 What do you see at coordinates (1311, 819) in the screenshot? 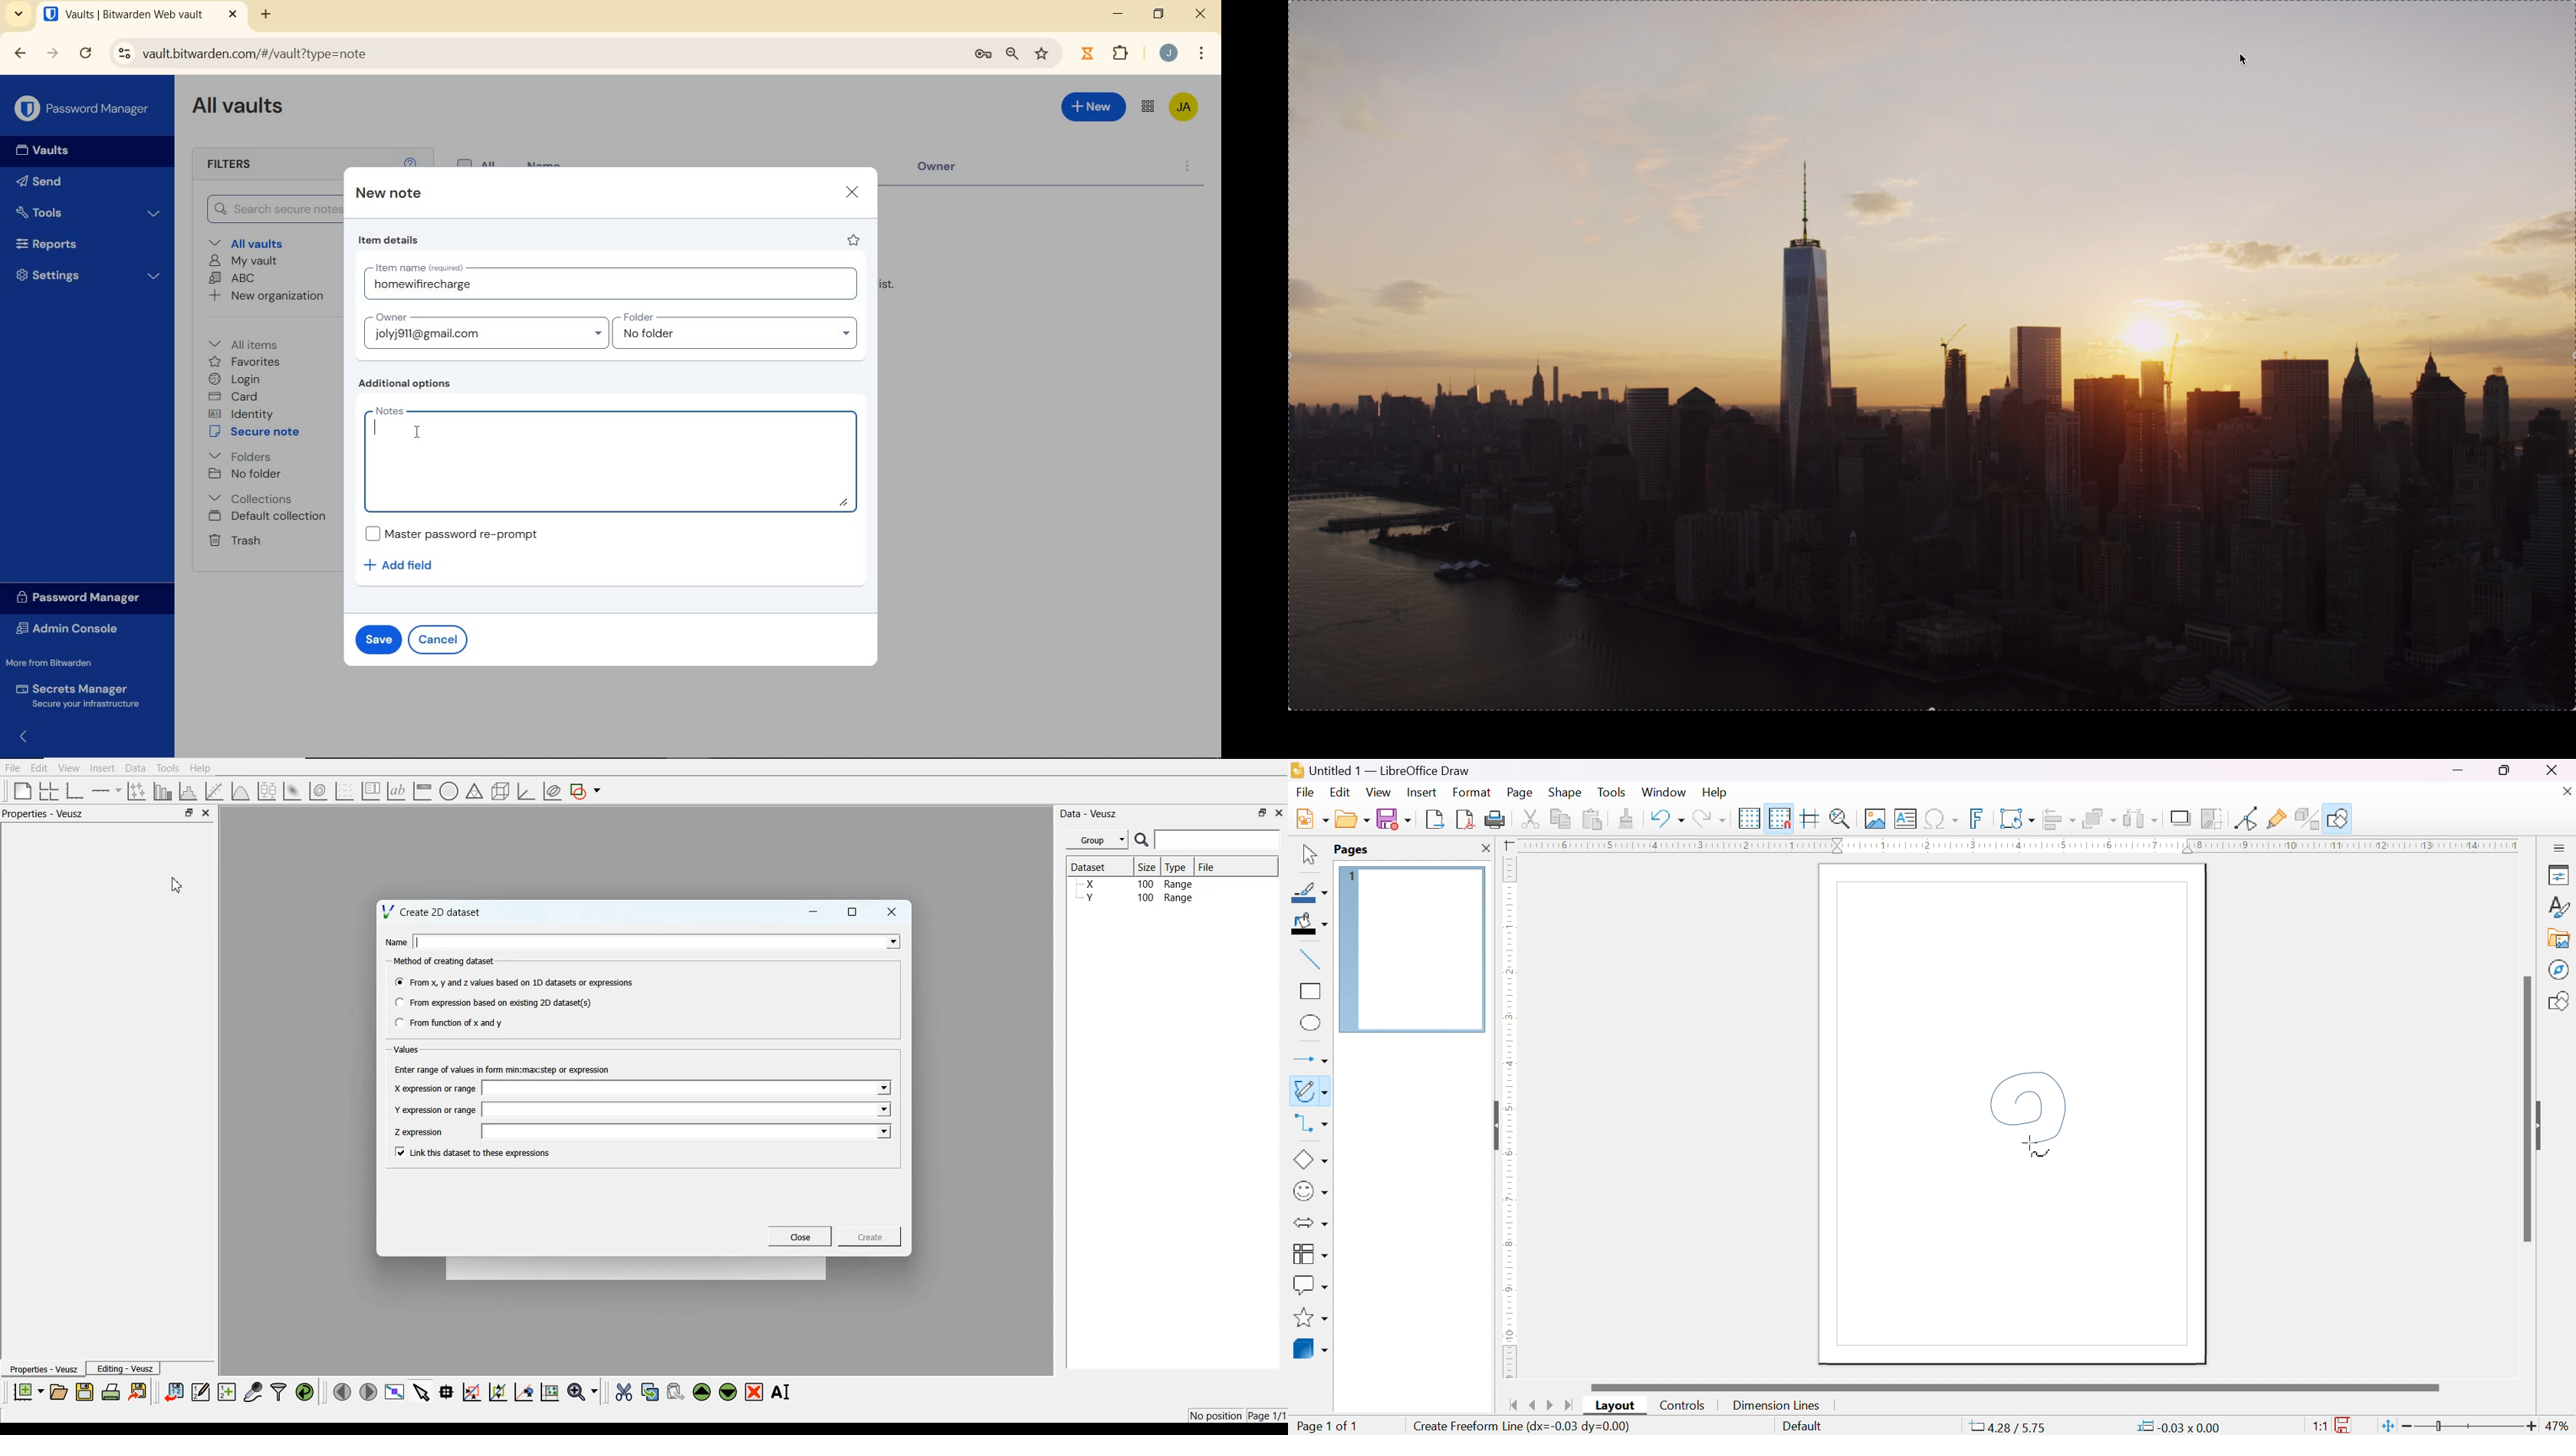
I see `new` at bounding box center [1311, 819].